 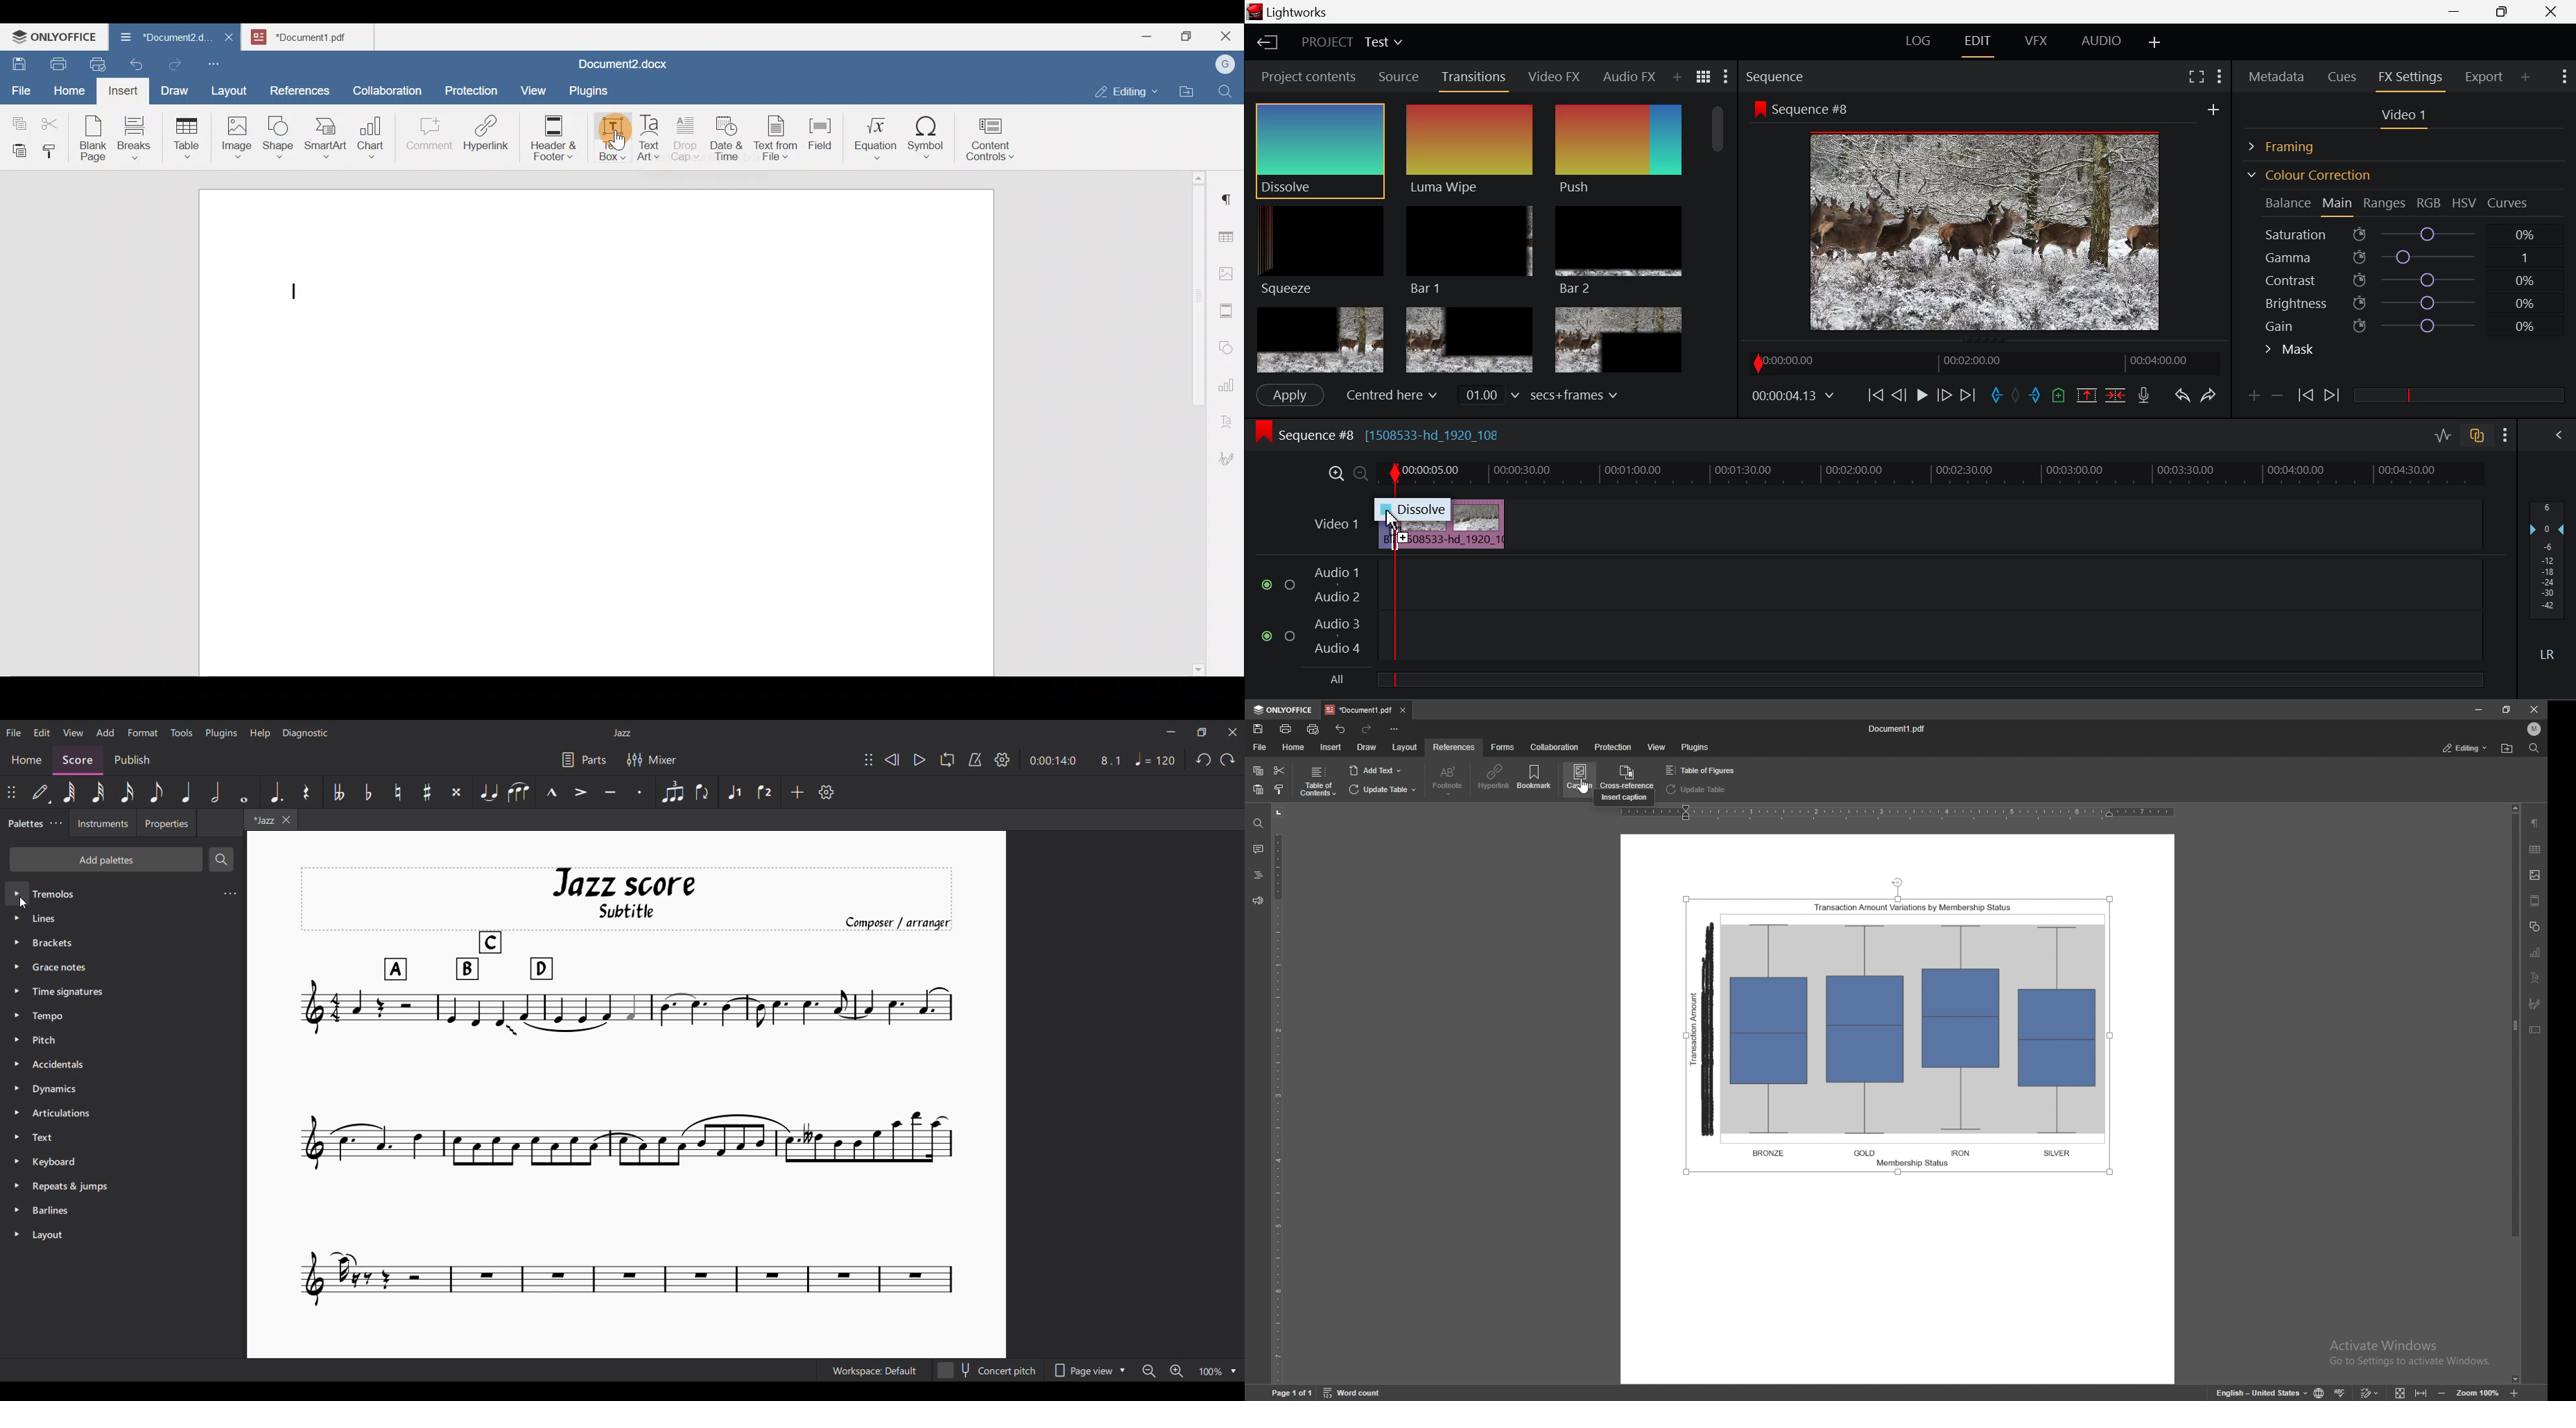 I want to click on Toggle audio track sync, so click(x=2478, y=434).